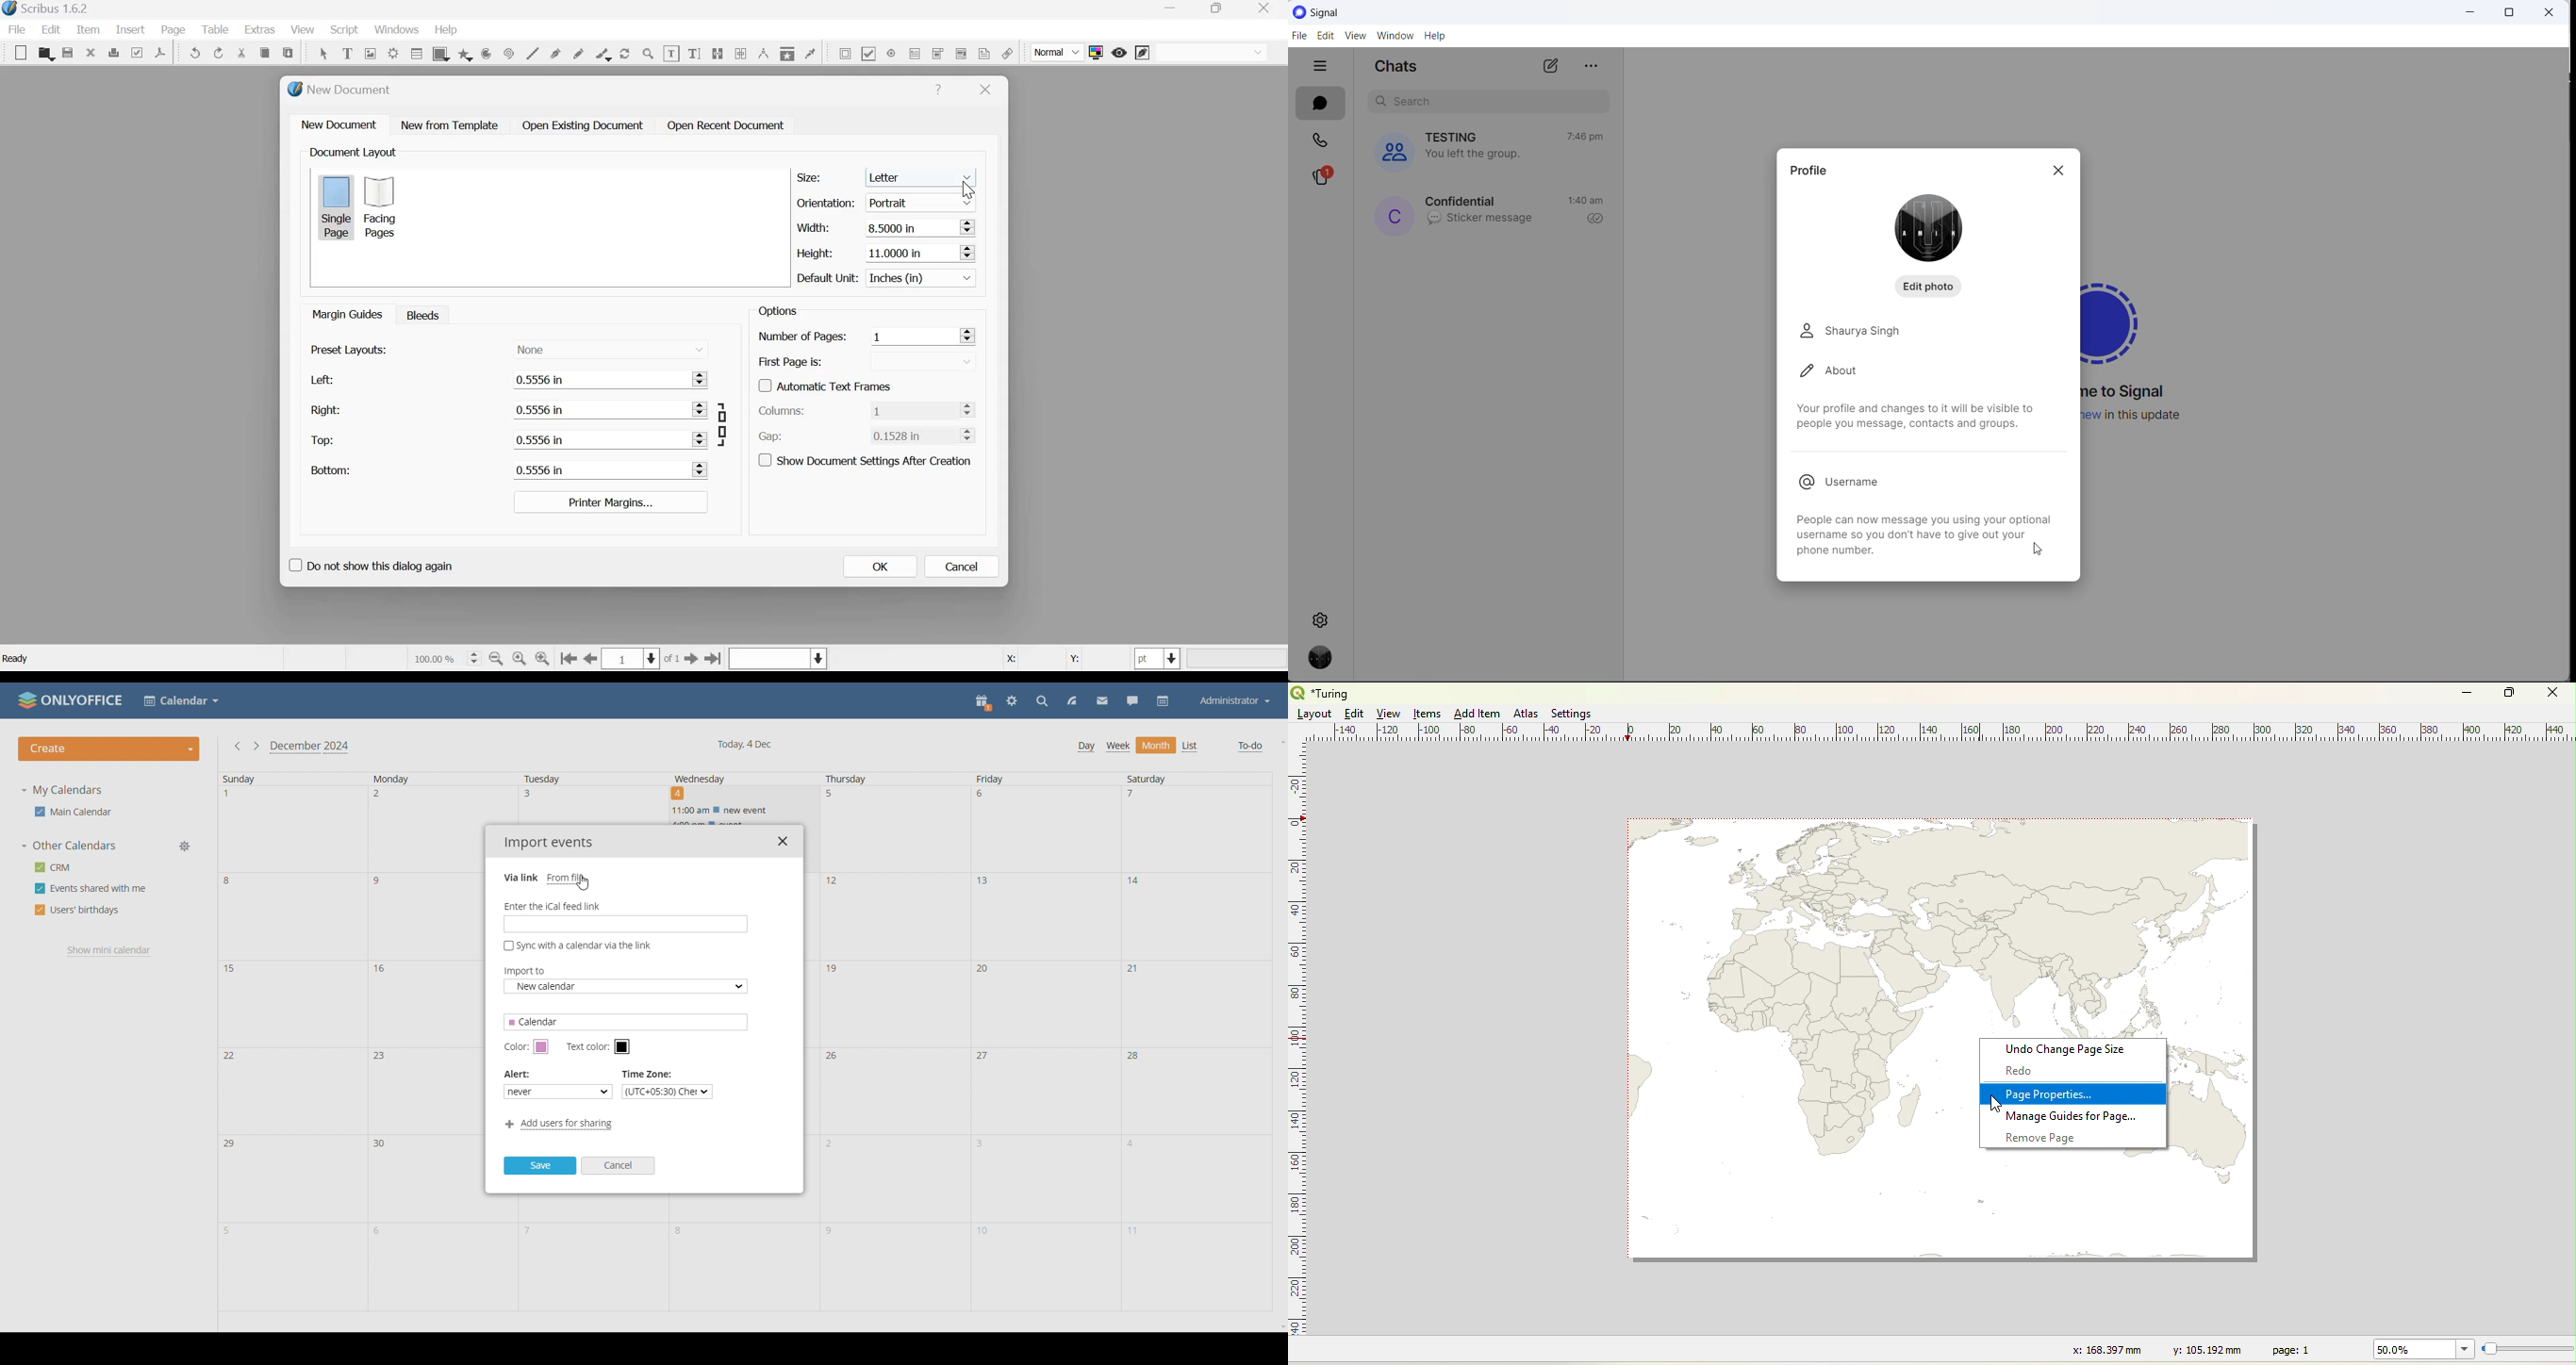 The height and width of the screenshot is (1372, 2576). What do you see at coordinates (701, 470) in the screenshot?
I see `Increase and Decrease` at bounding box center [701, 470].